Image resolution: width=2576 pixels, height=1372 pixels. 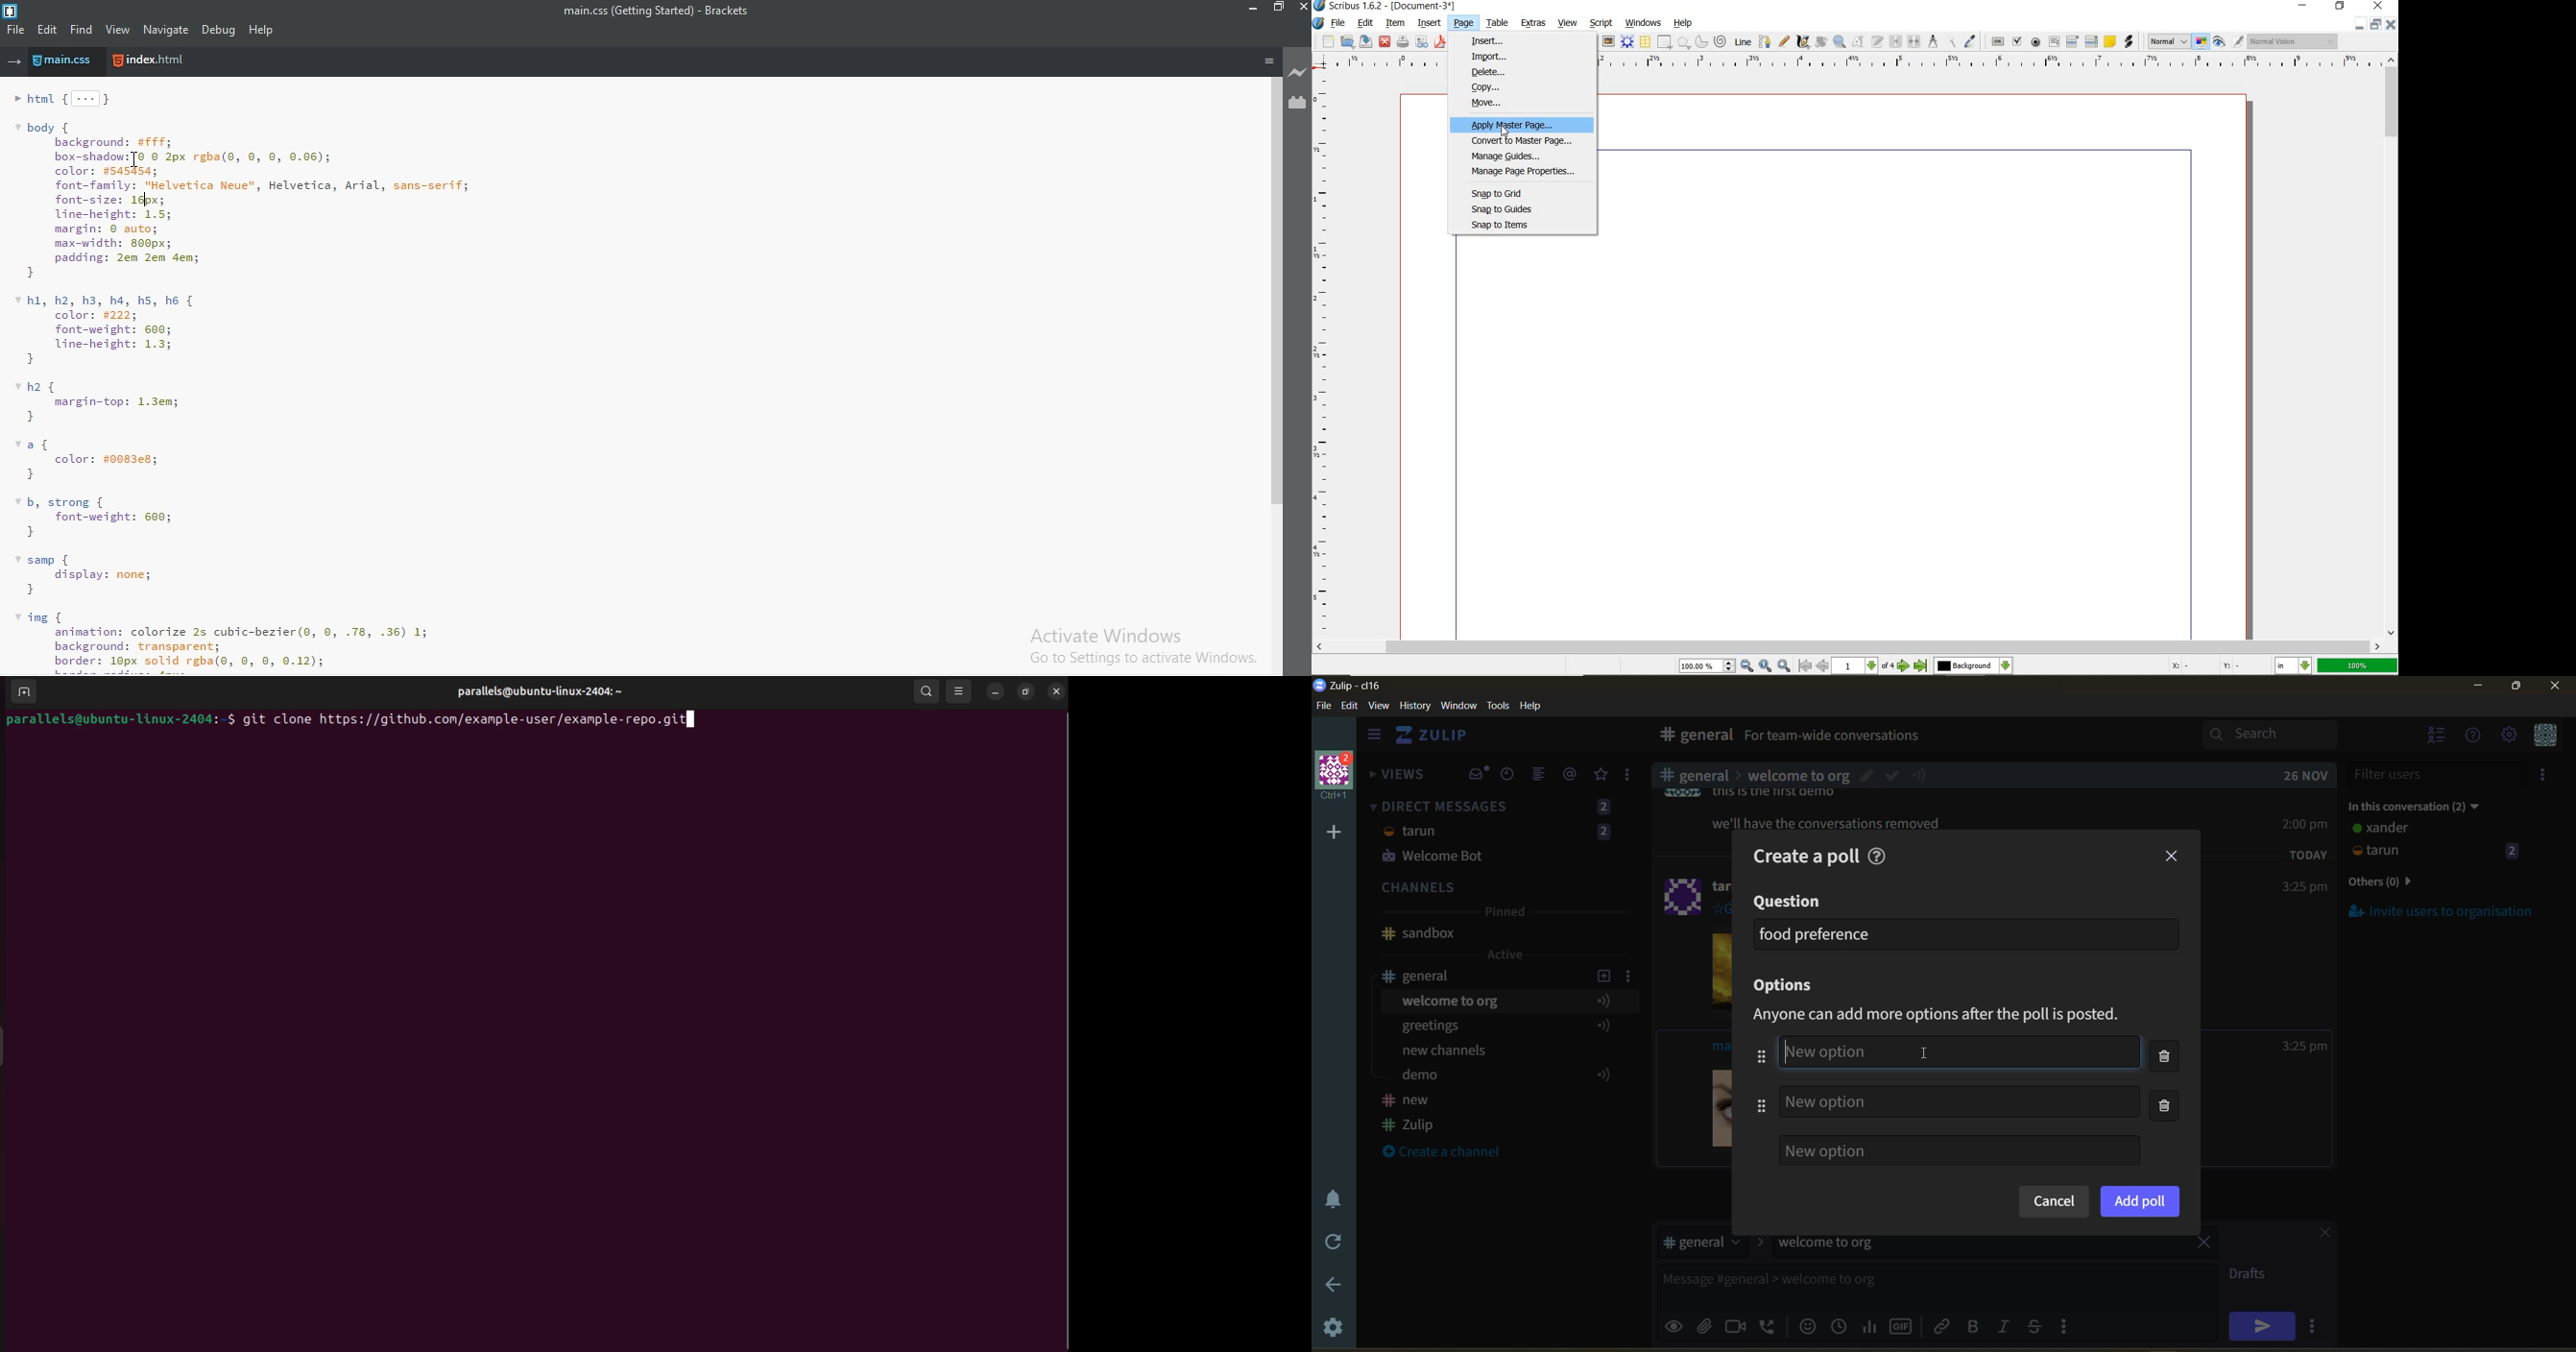 What do you see at coordinates (1365, 41) in the screenshot?
I see `save` at bounding box center [1365, 41].